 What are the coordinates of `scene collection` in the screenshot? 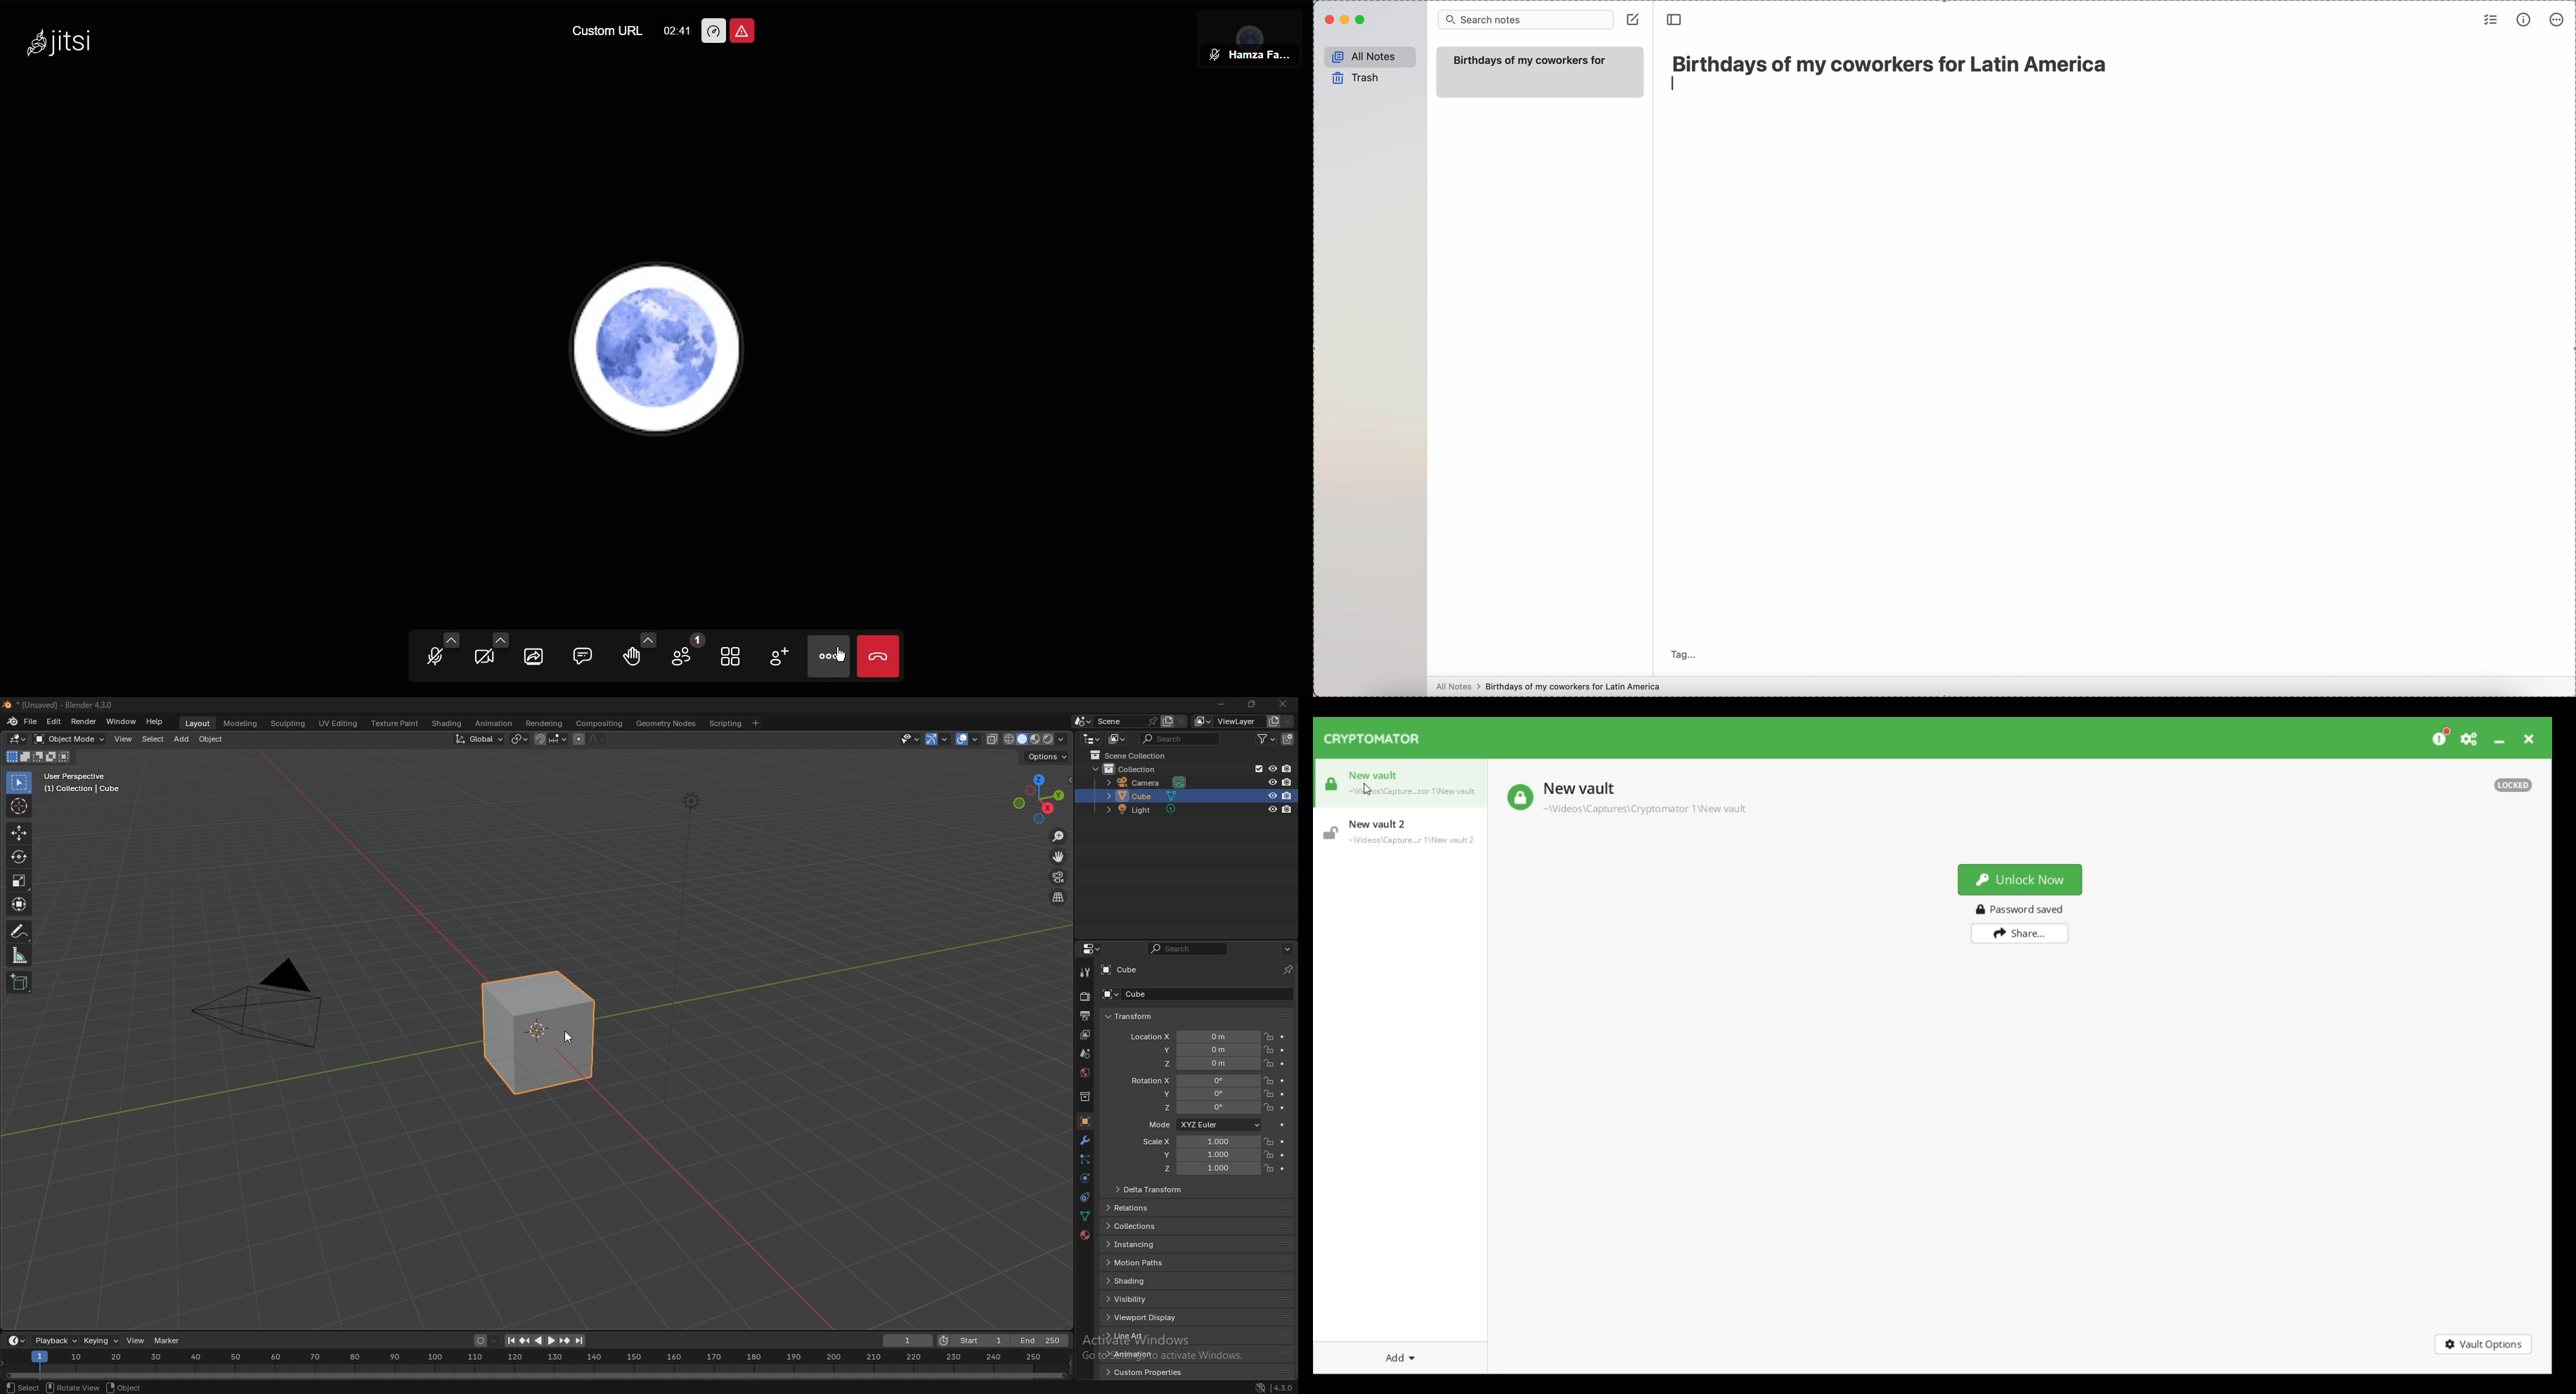 It's located at (1130, 755).